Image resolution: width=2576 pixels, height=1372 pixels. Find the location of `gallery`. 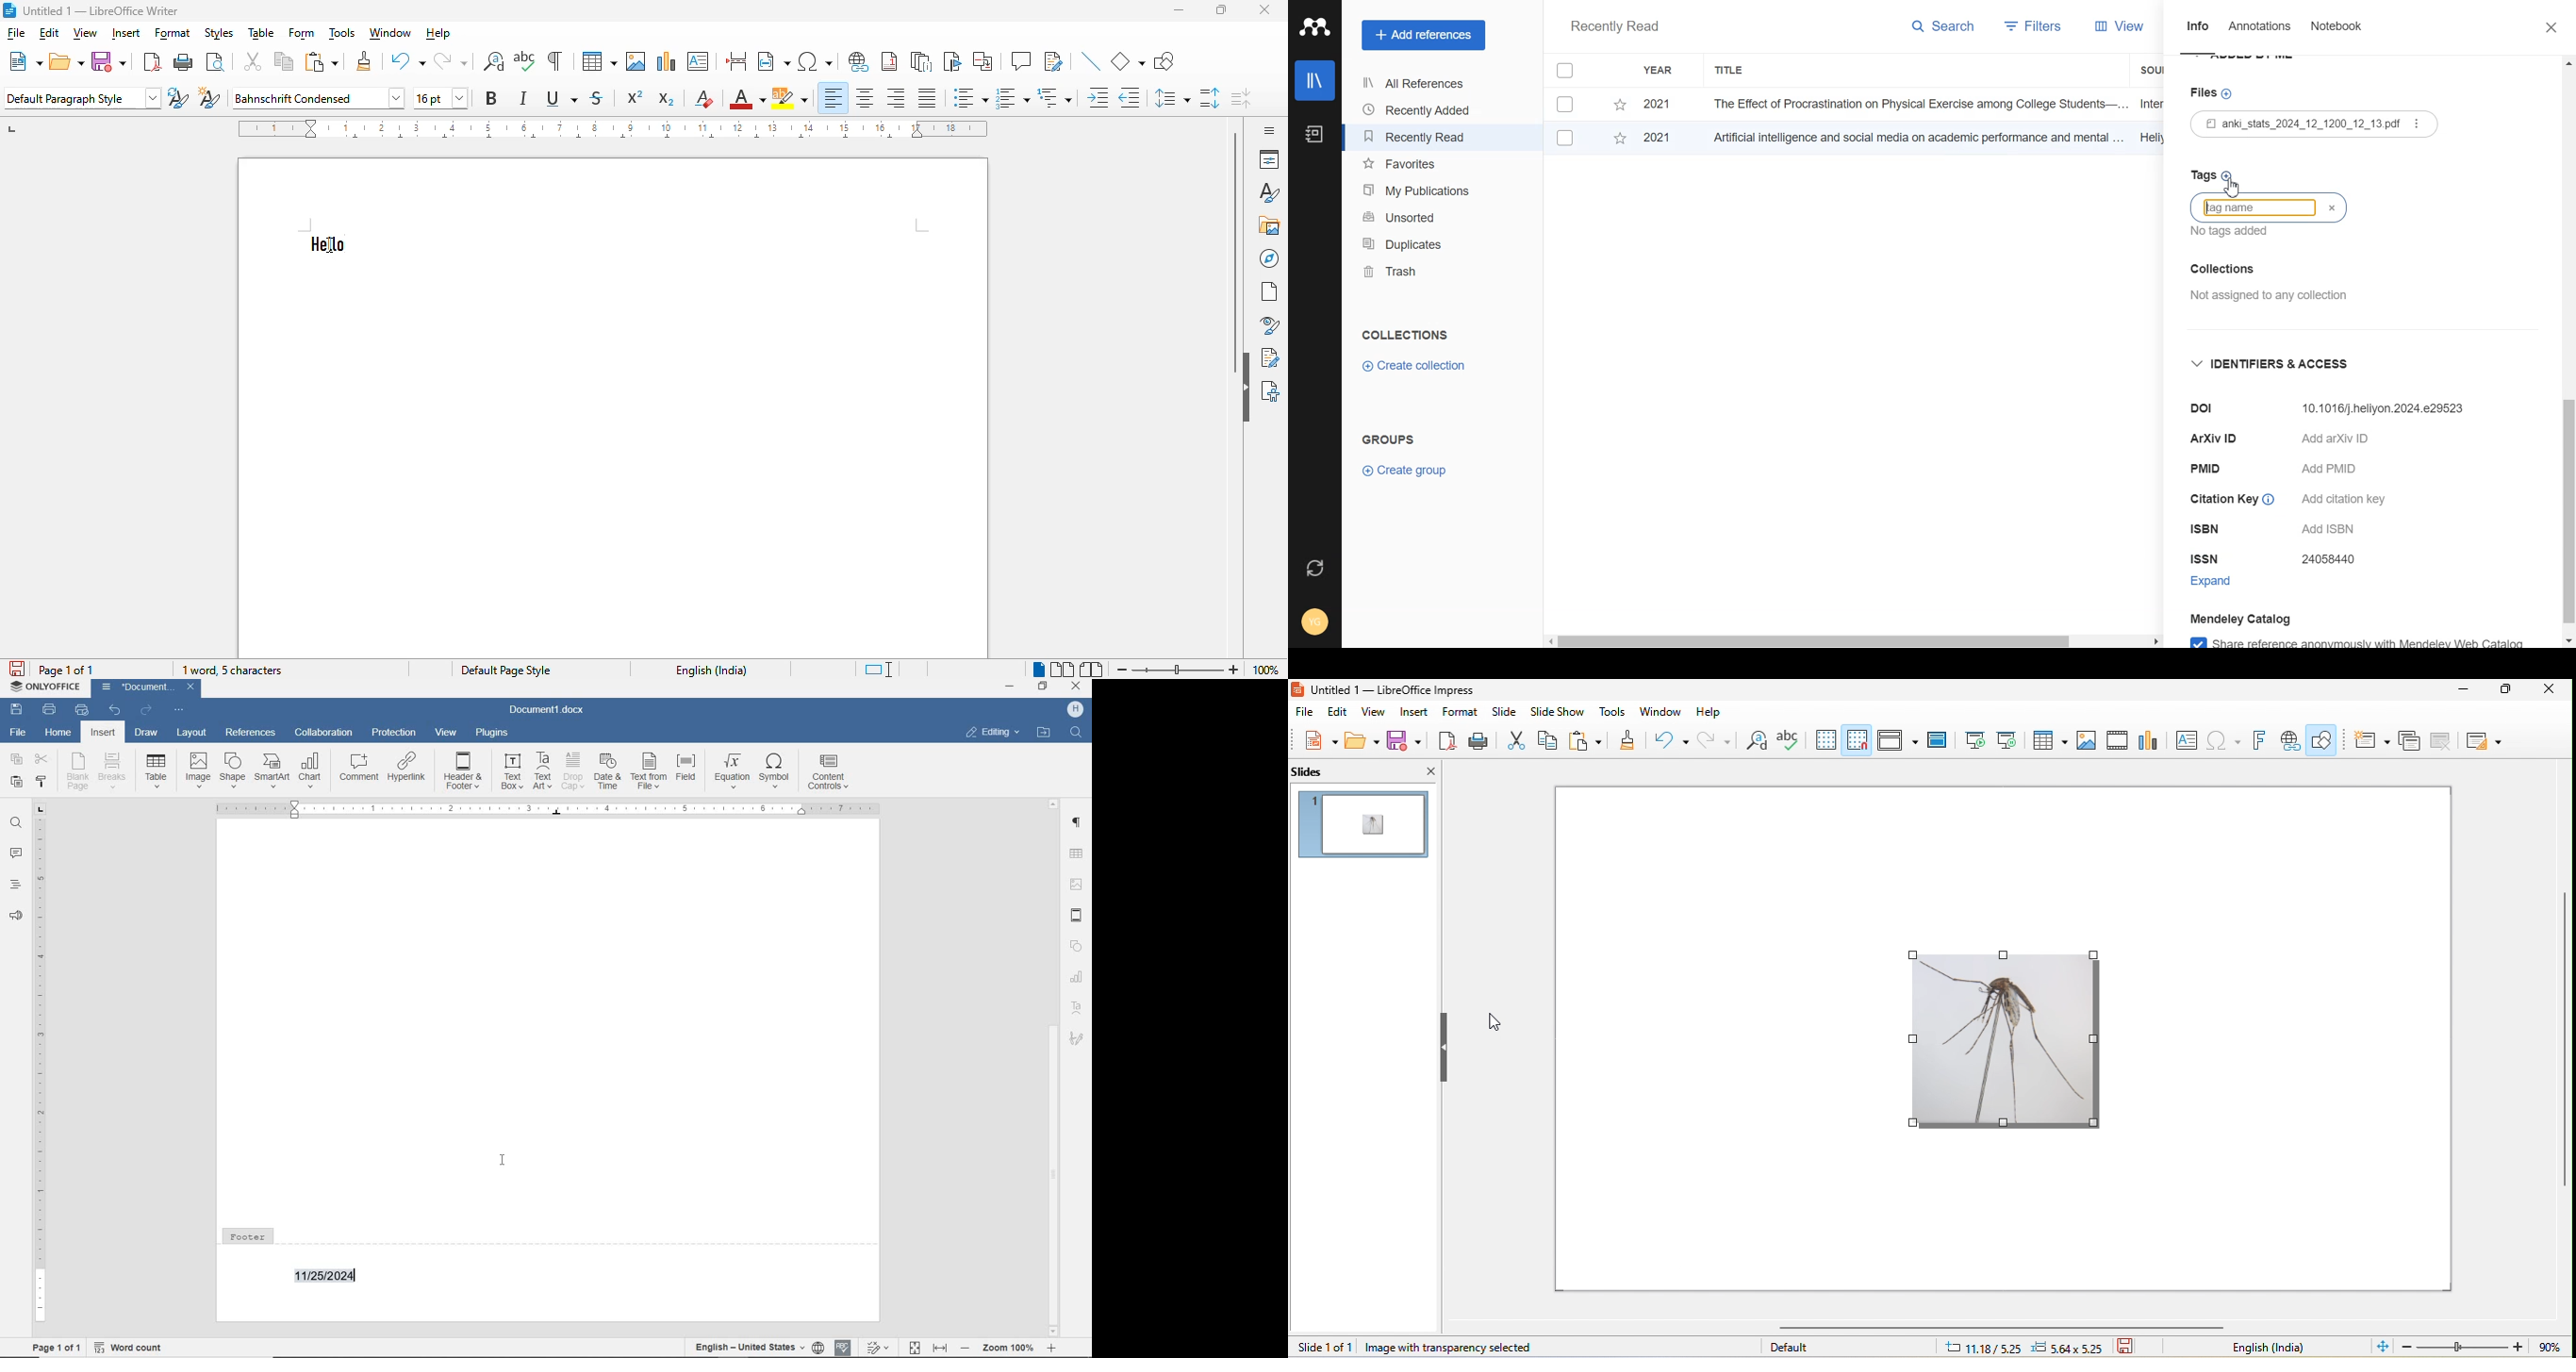

gallery is located at coordinates (1269, 225).